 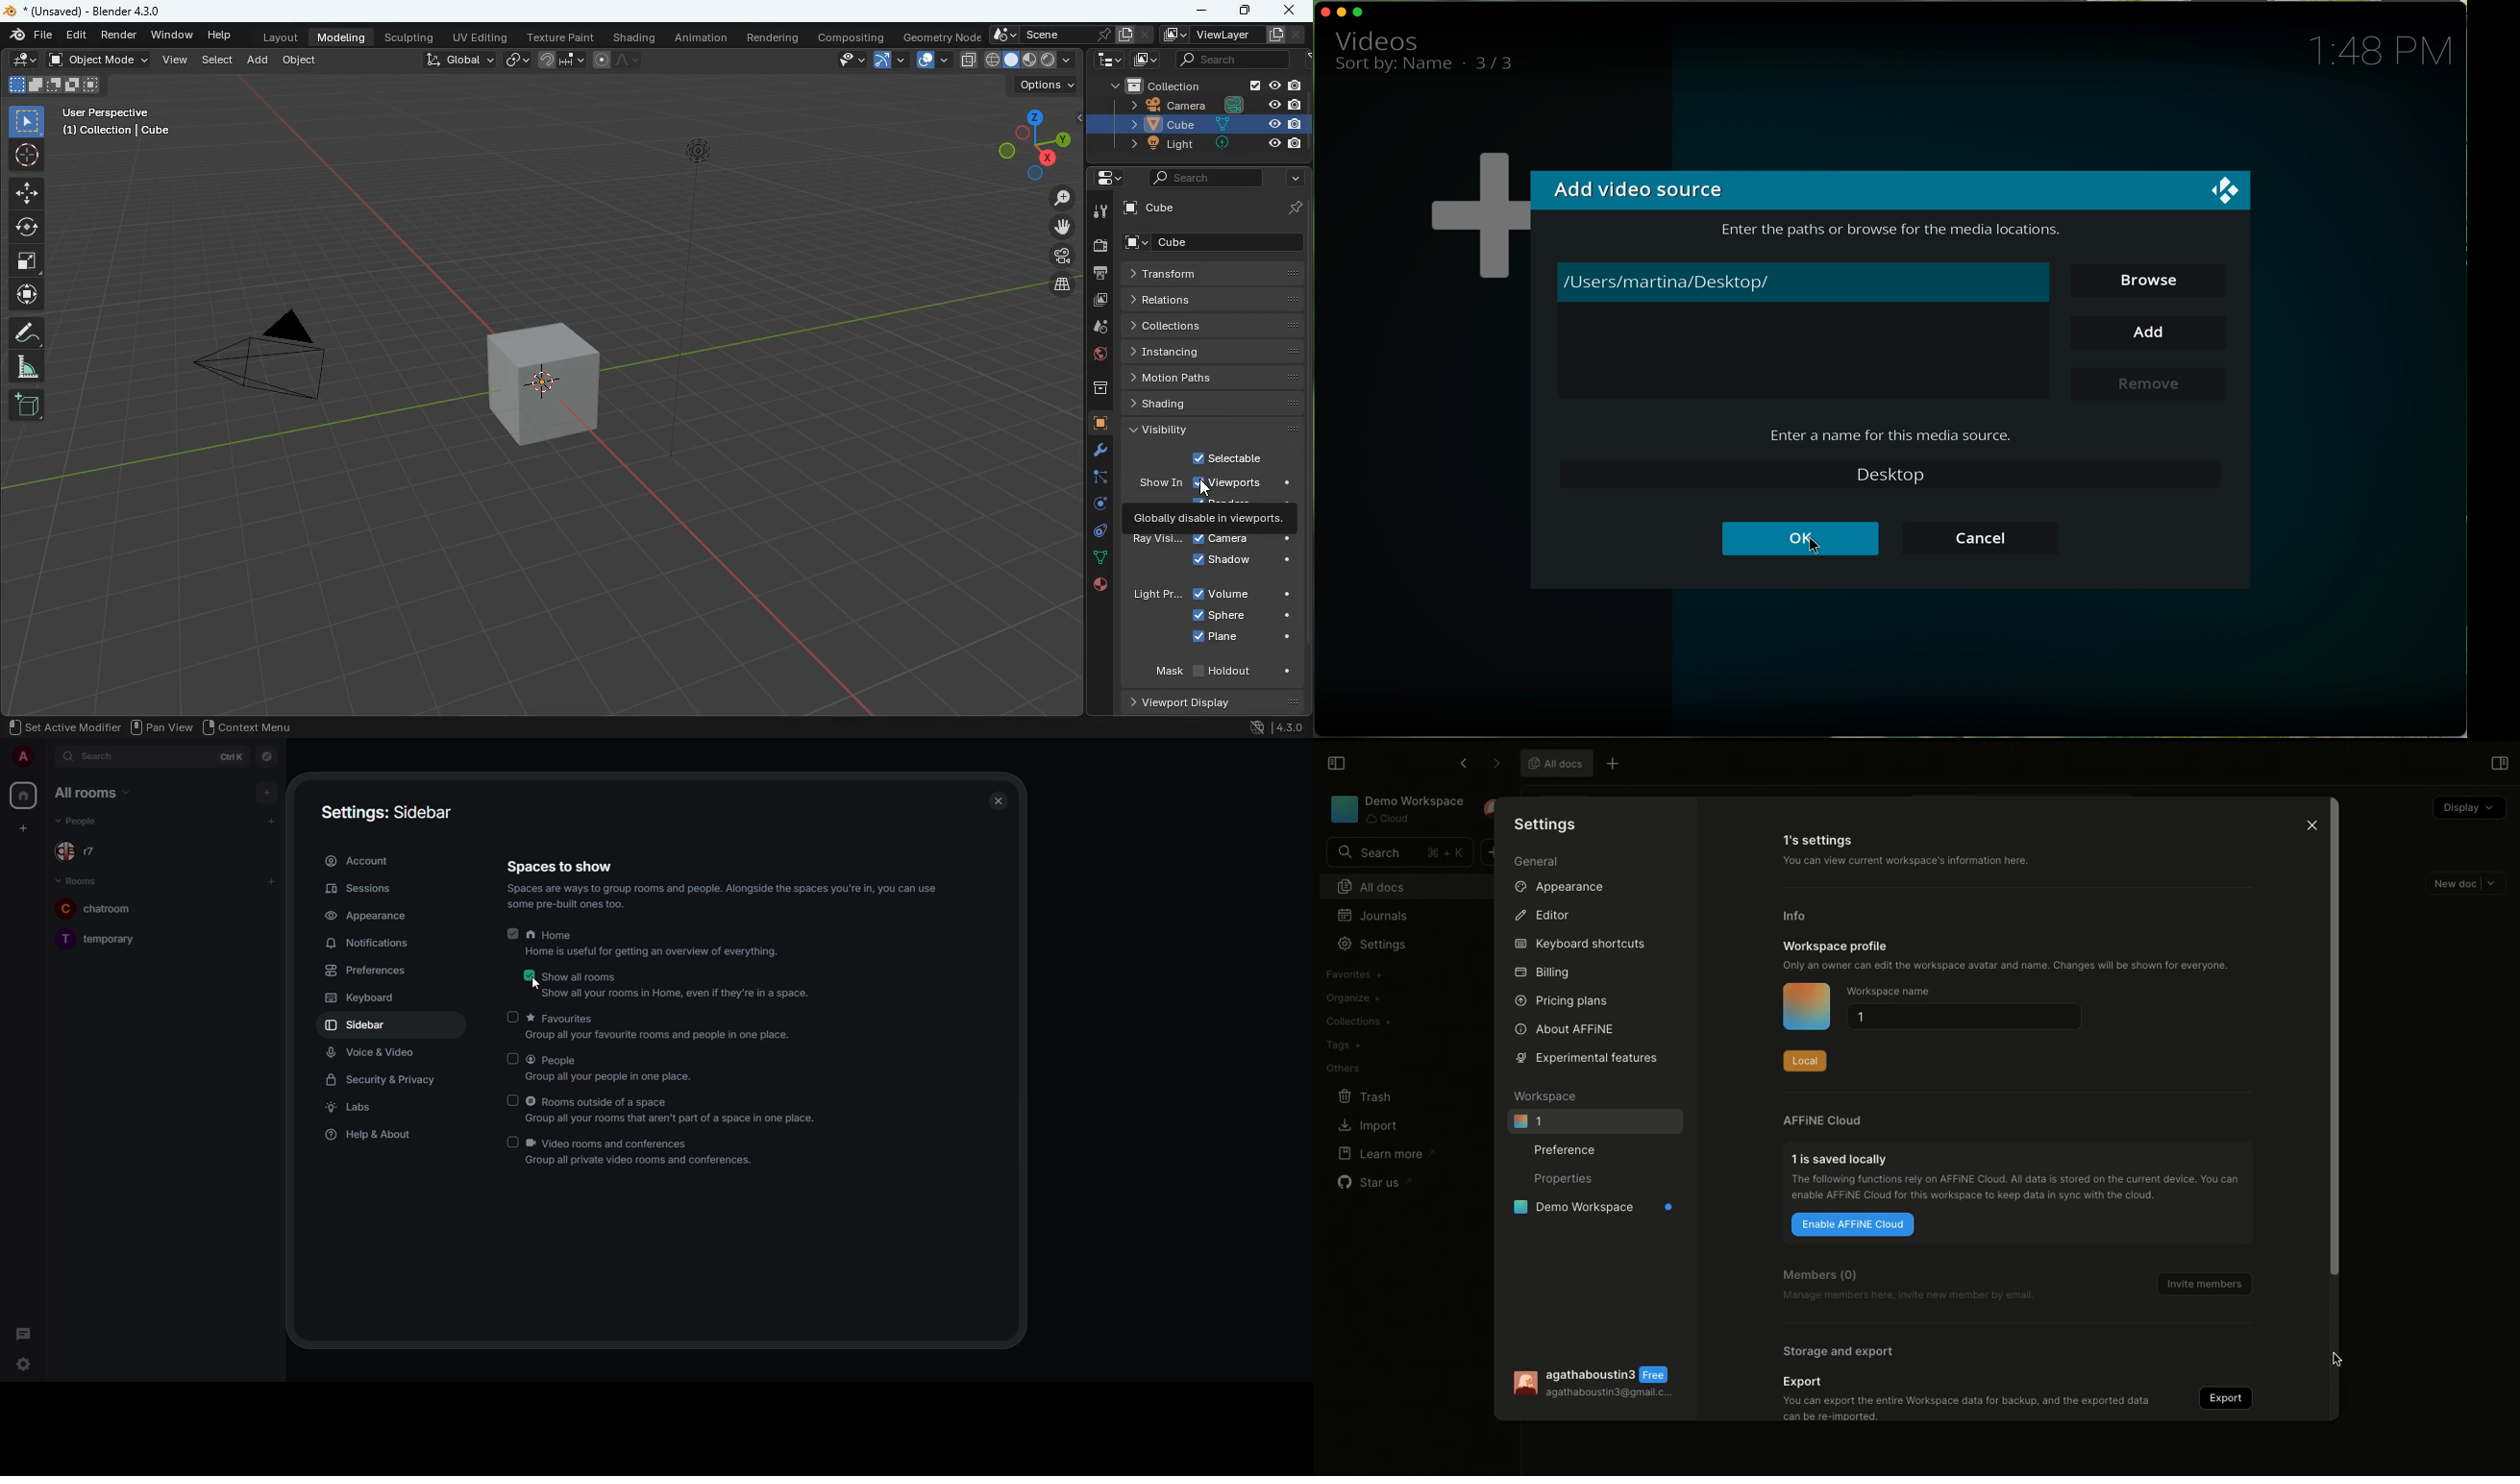 What do you see at coordinates (267, 757) in the screenshot?
I see `navigator` at bounding box center [267, 757].